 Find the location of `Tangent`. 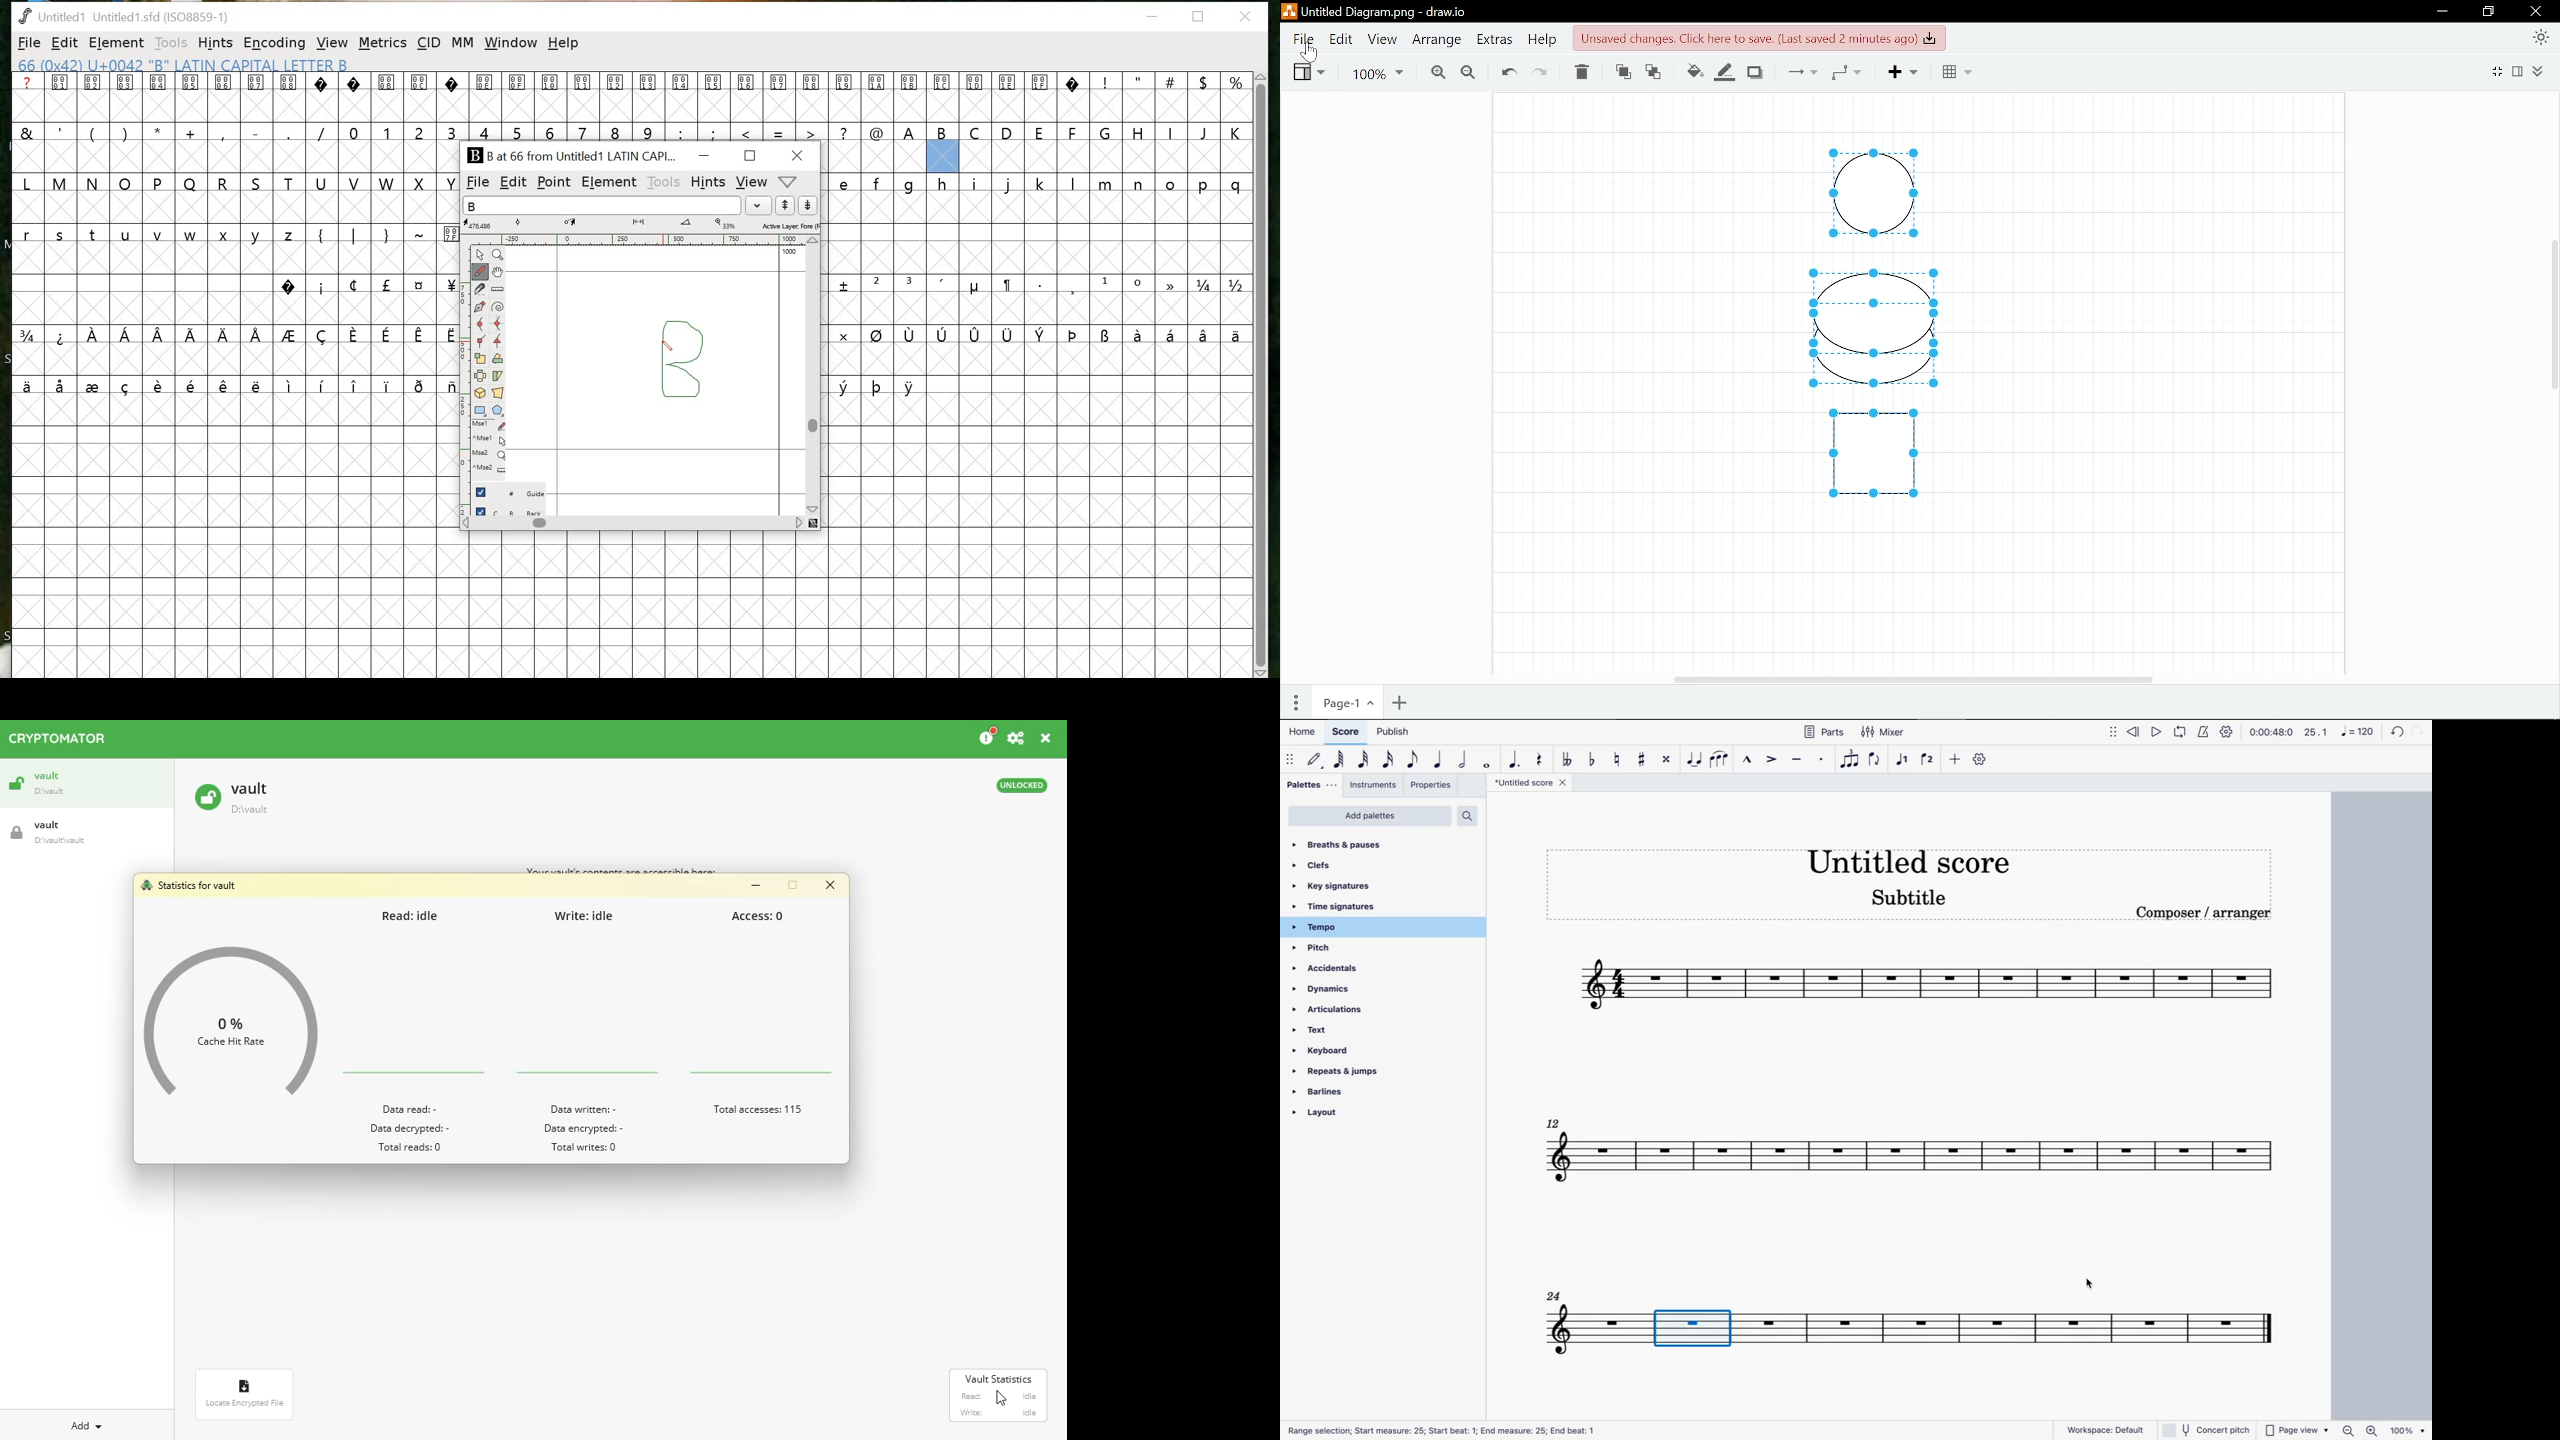

Tangent is located at coordinates (501, 343).